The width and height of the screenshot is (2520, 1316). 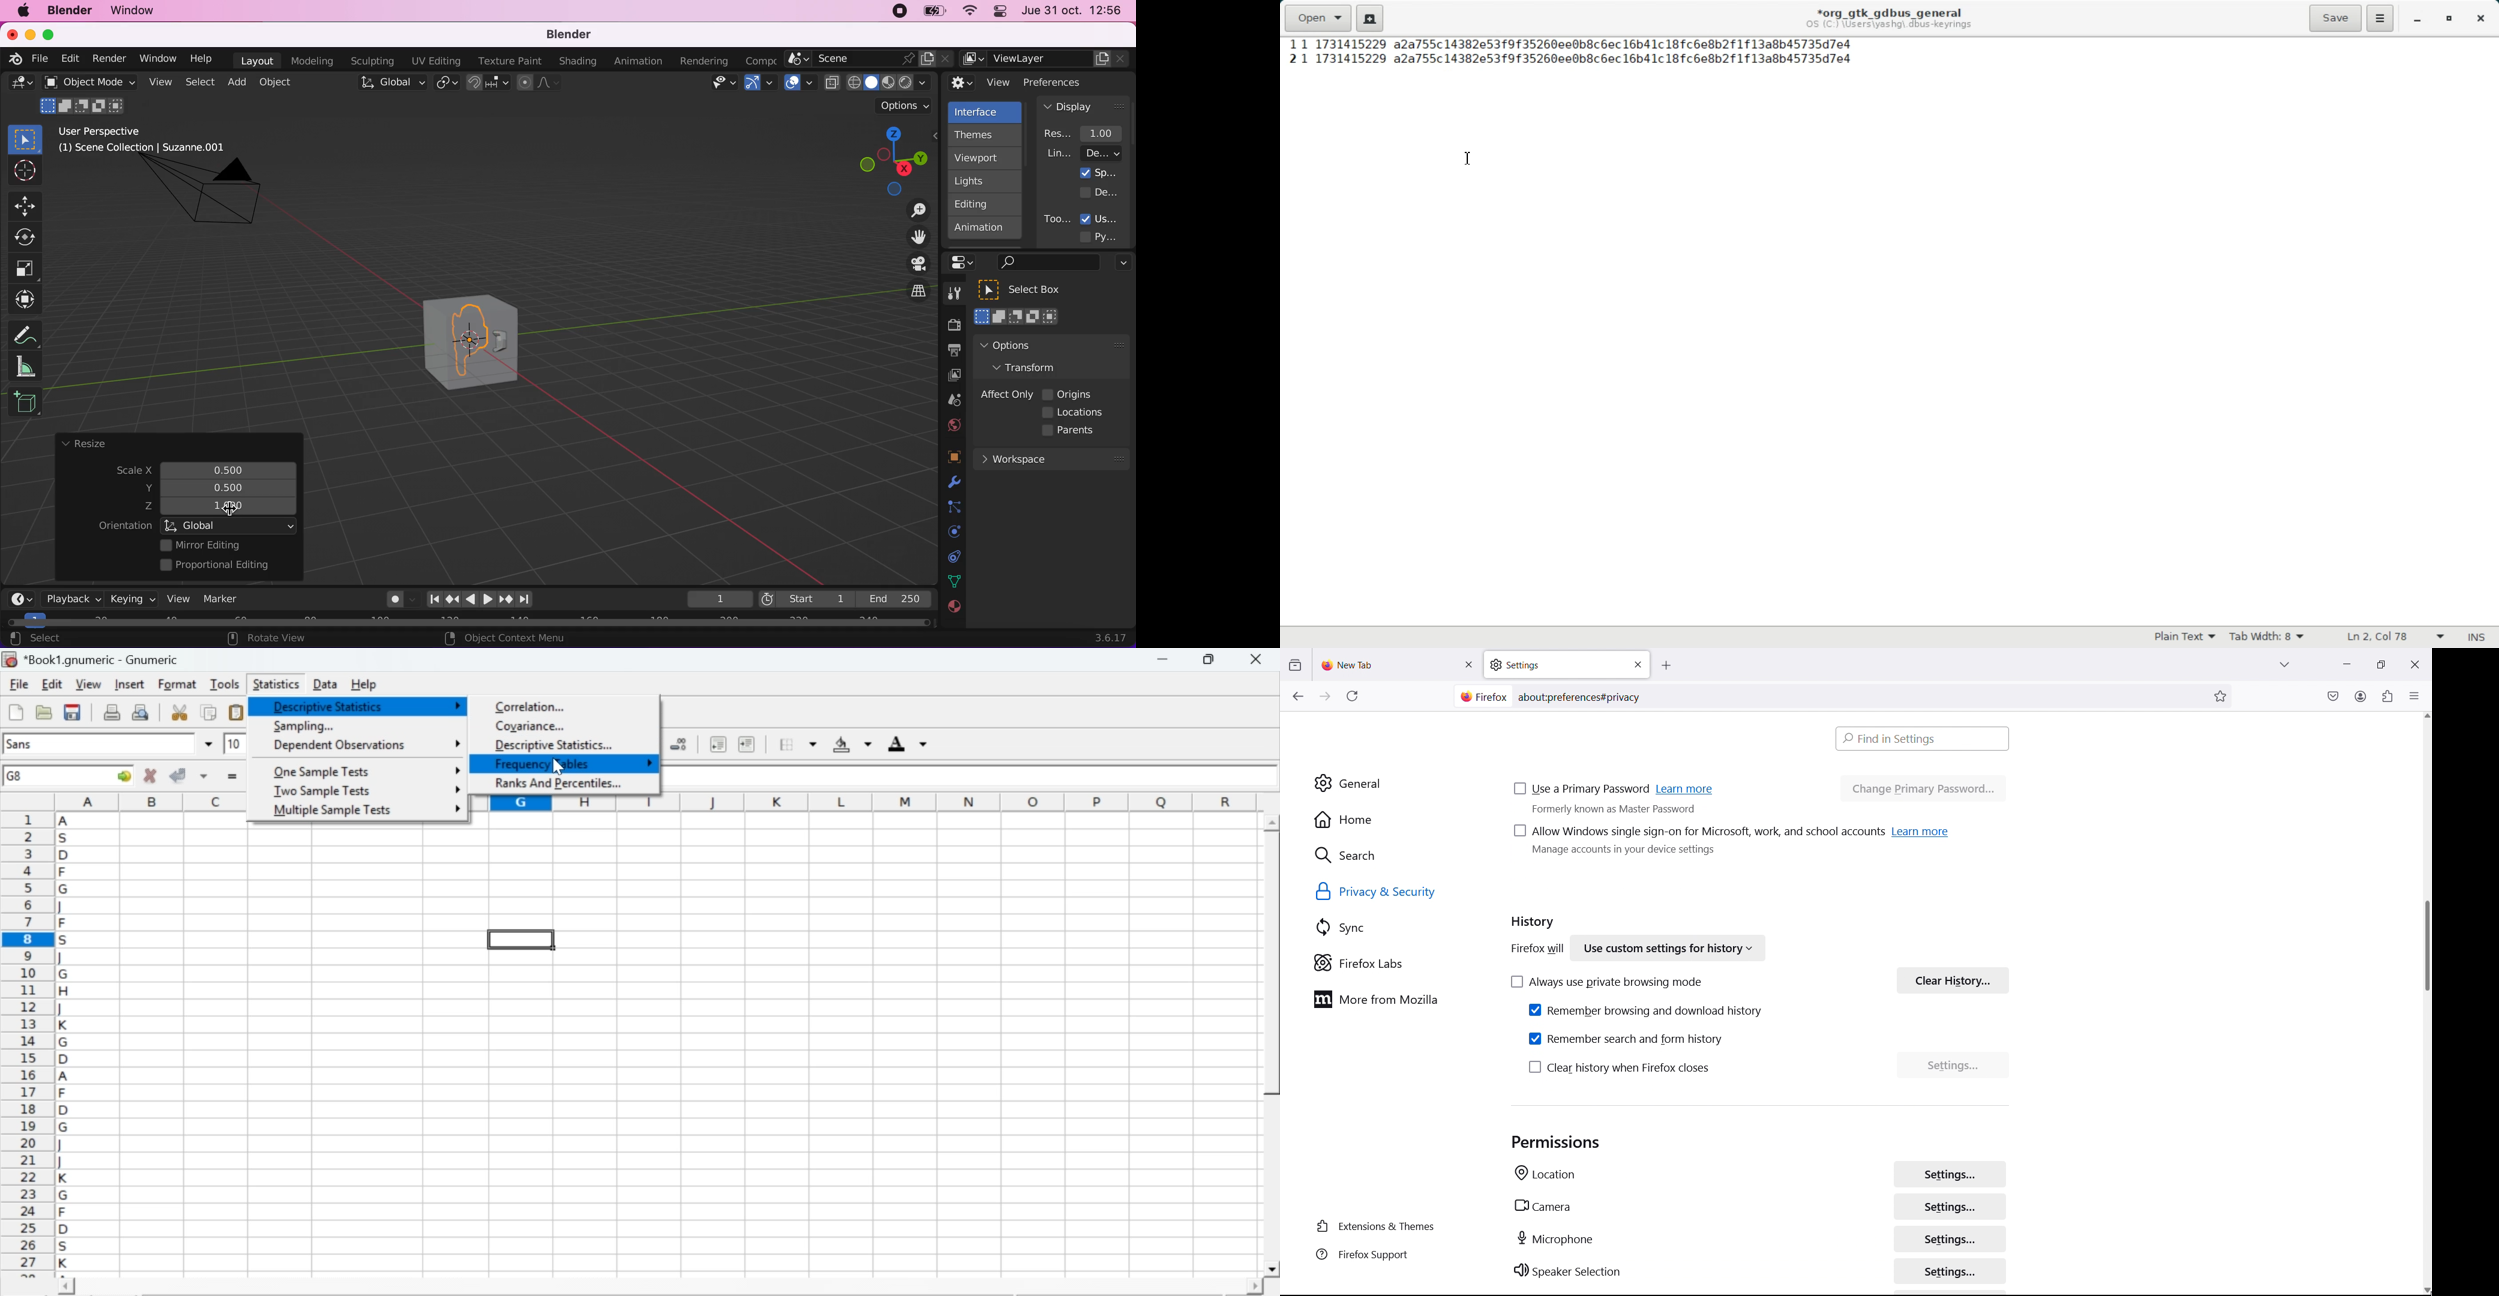 What do you see at coordinates (1254, 659) in the screenshot?
I see `close` at bounding box center [1254, 659].